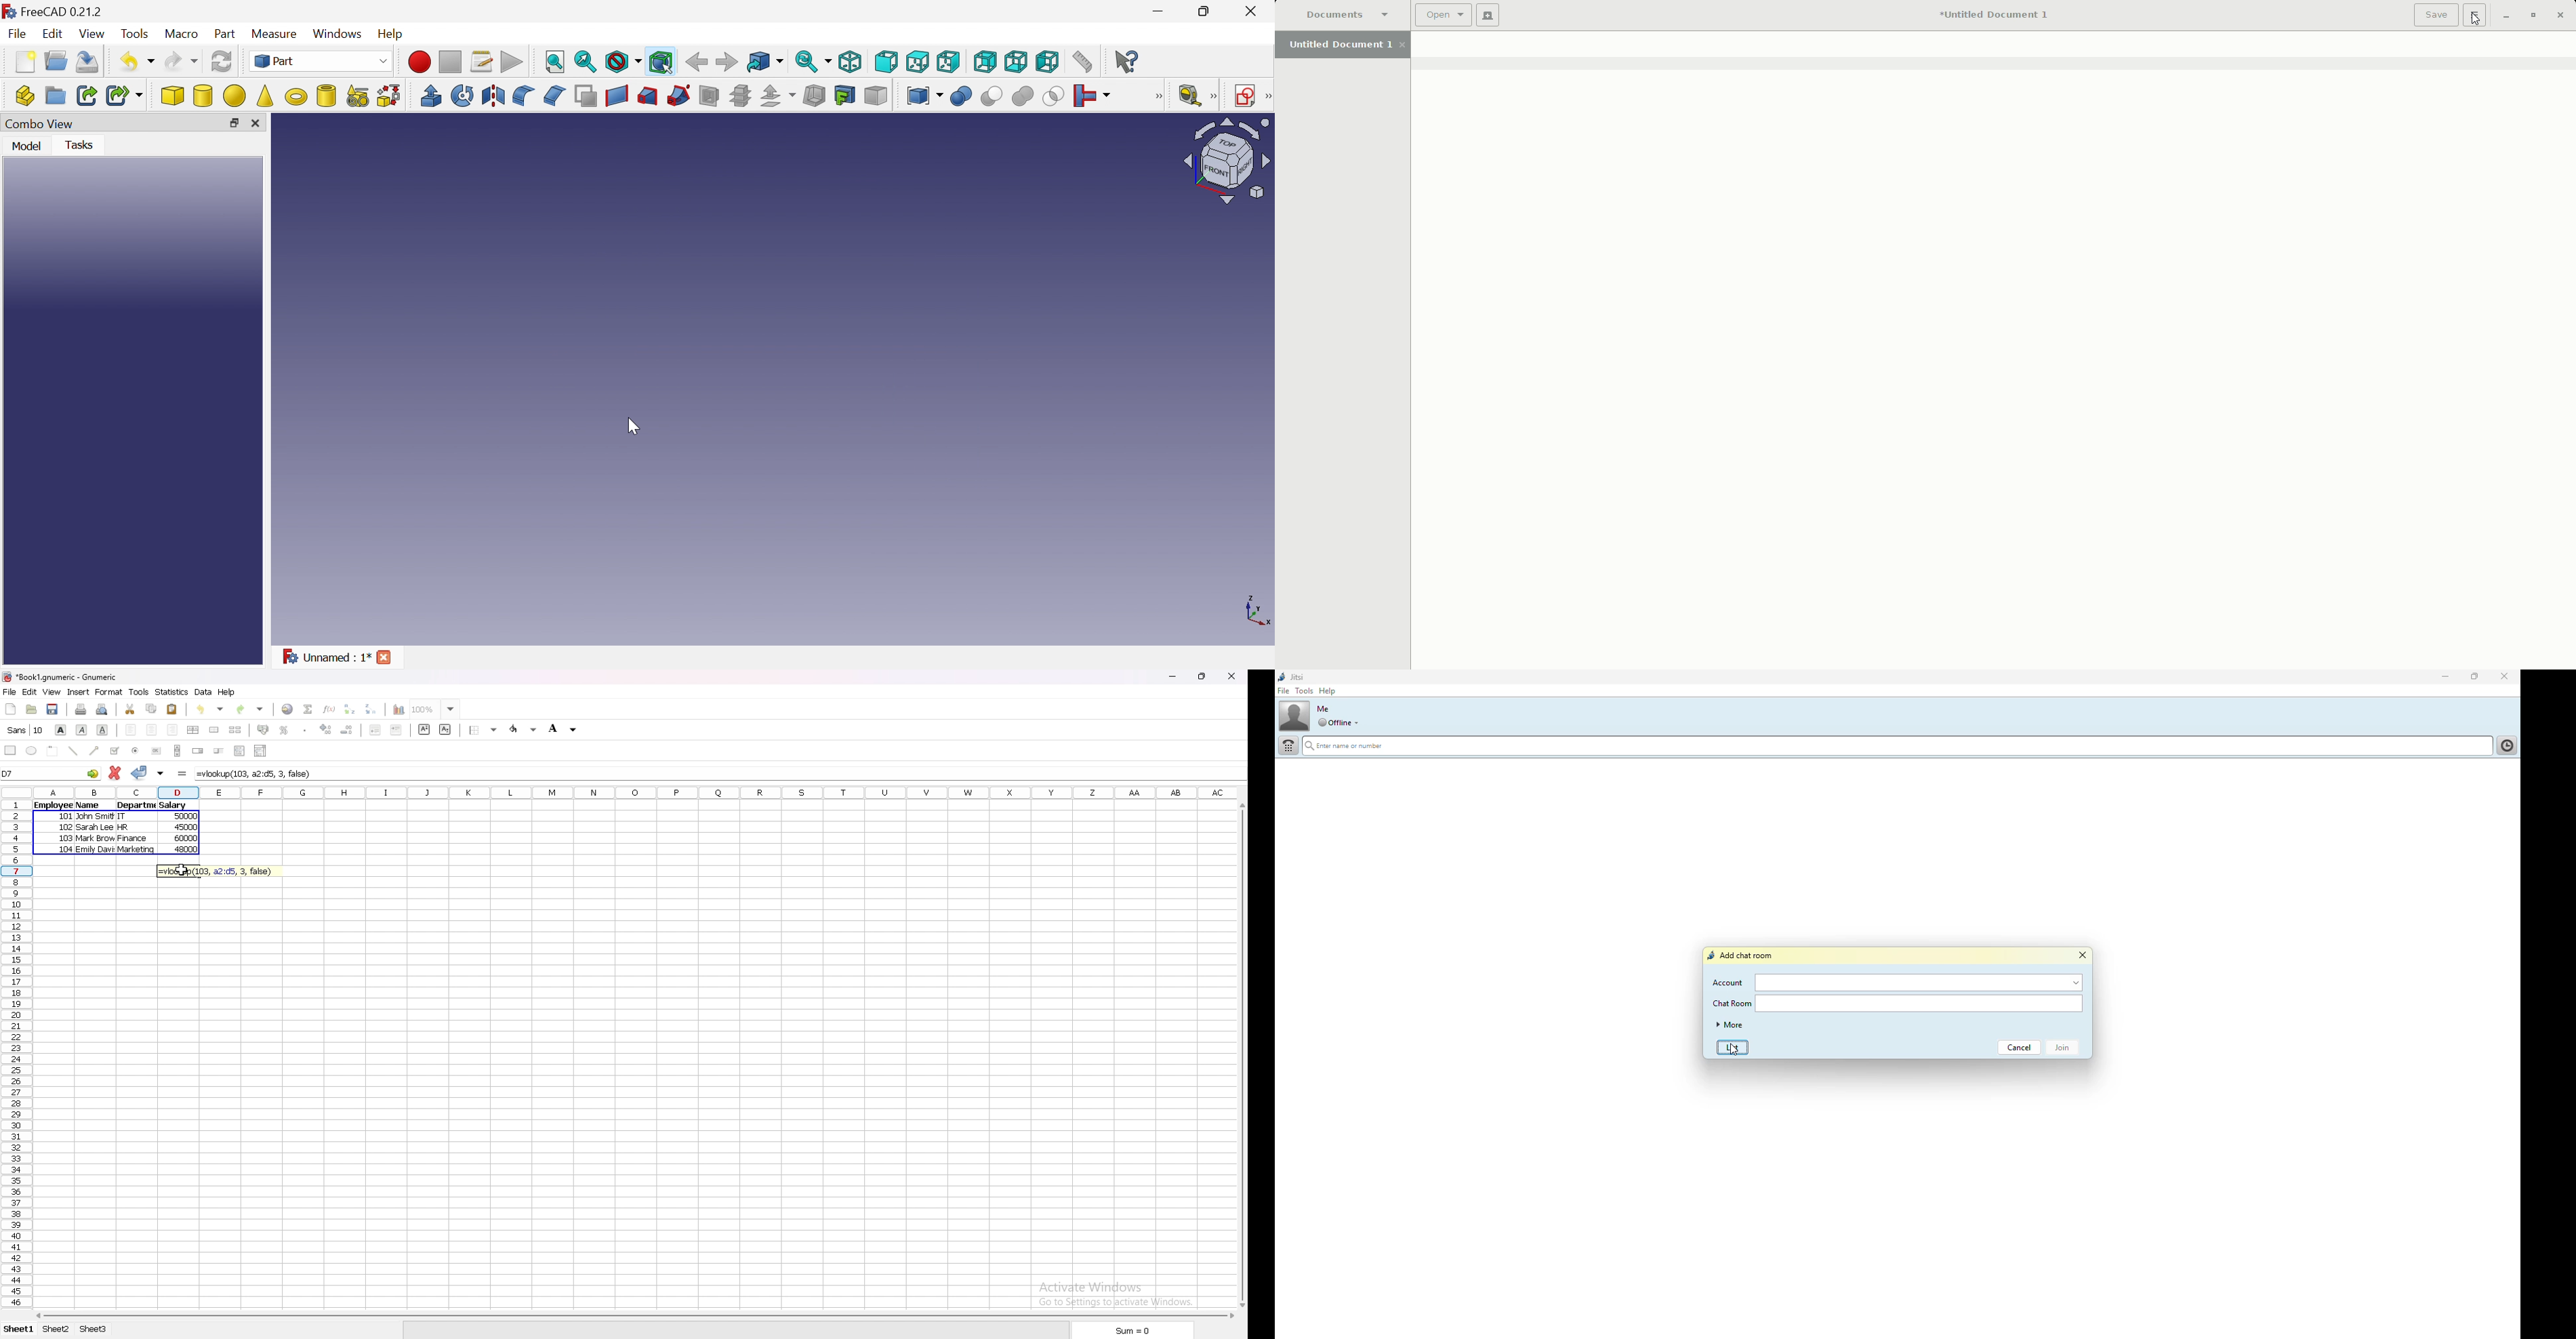  What do you see at coordinates (1129, 61) in the screenshot?
I see `What's this?` at bounding box center [1129, 61].